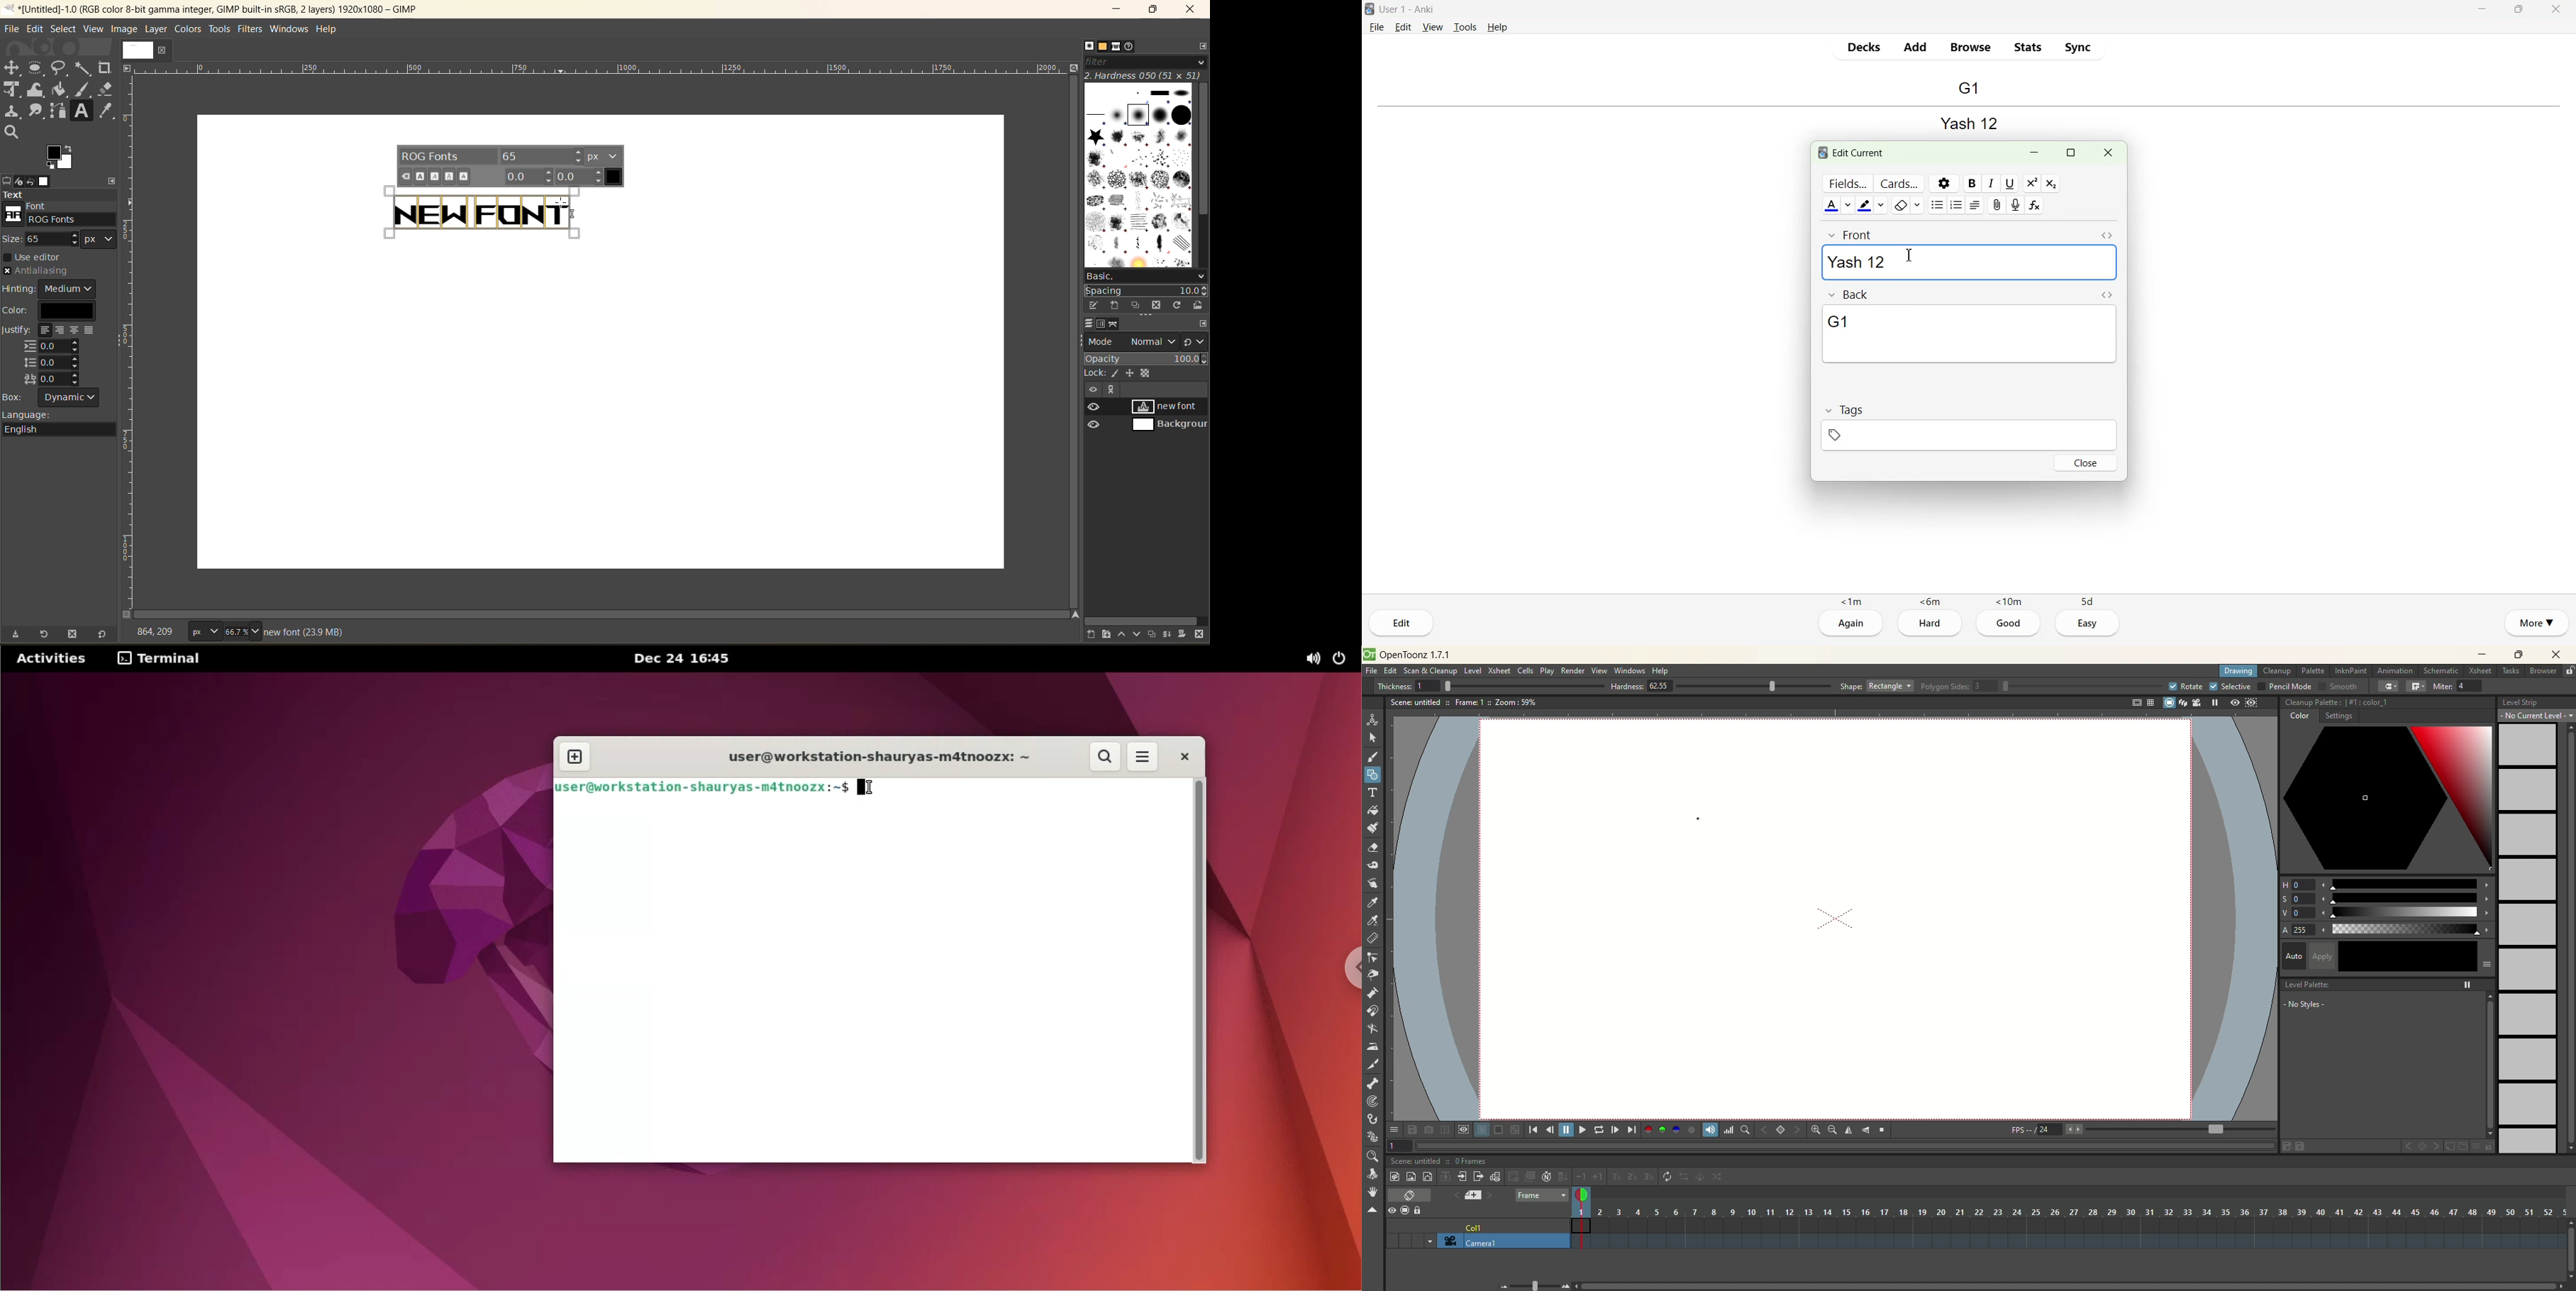 This screenshot has width=2576, height=1316. I want to click on Remove Formatting, so click(1902, 205).